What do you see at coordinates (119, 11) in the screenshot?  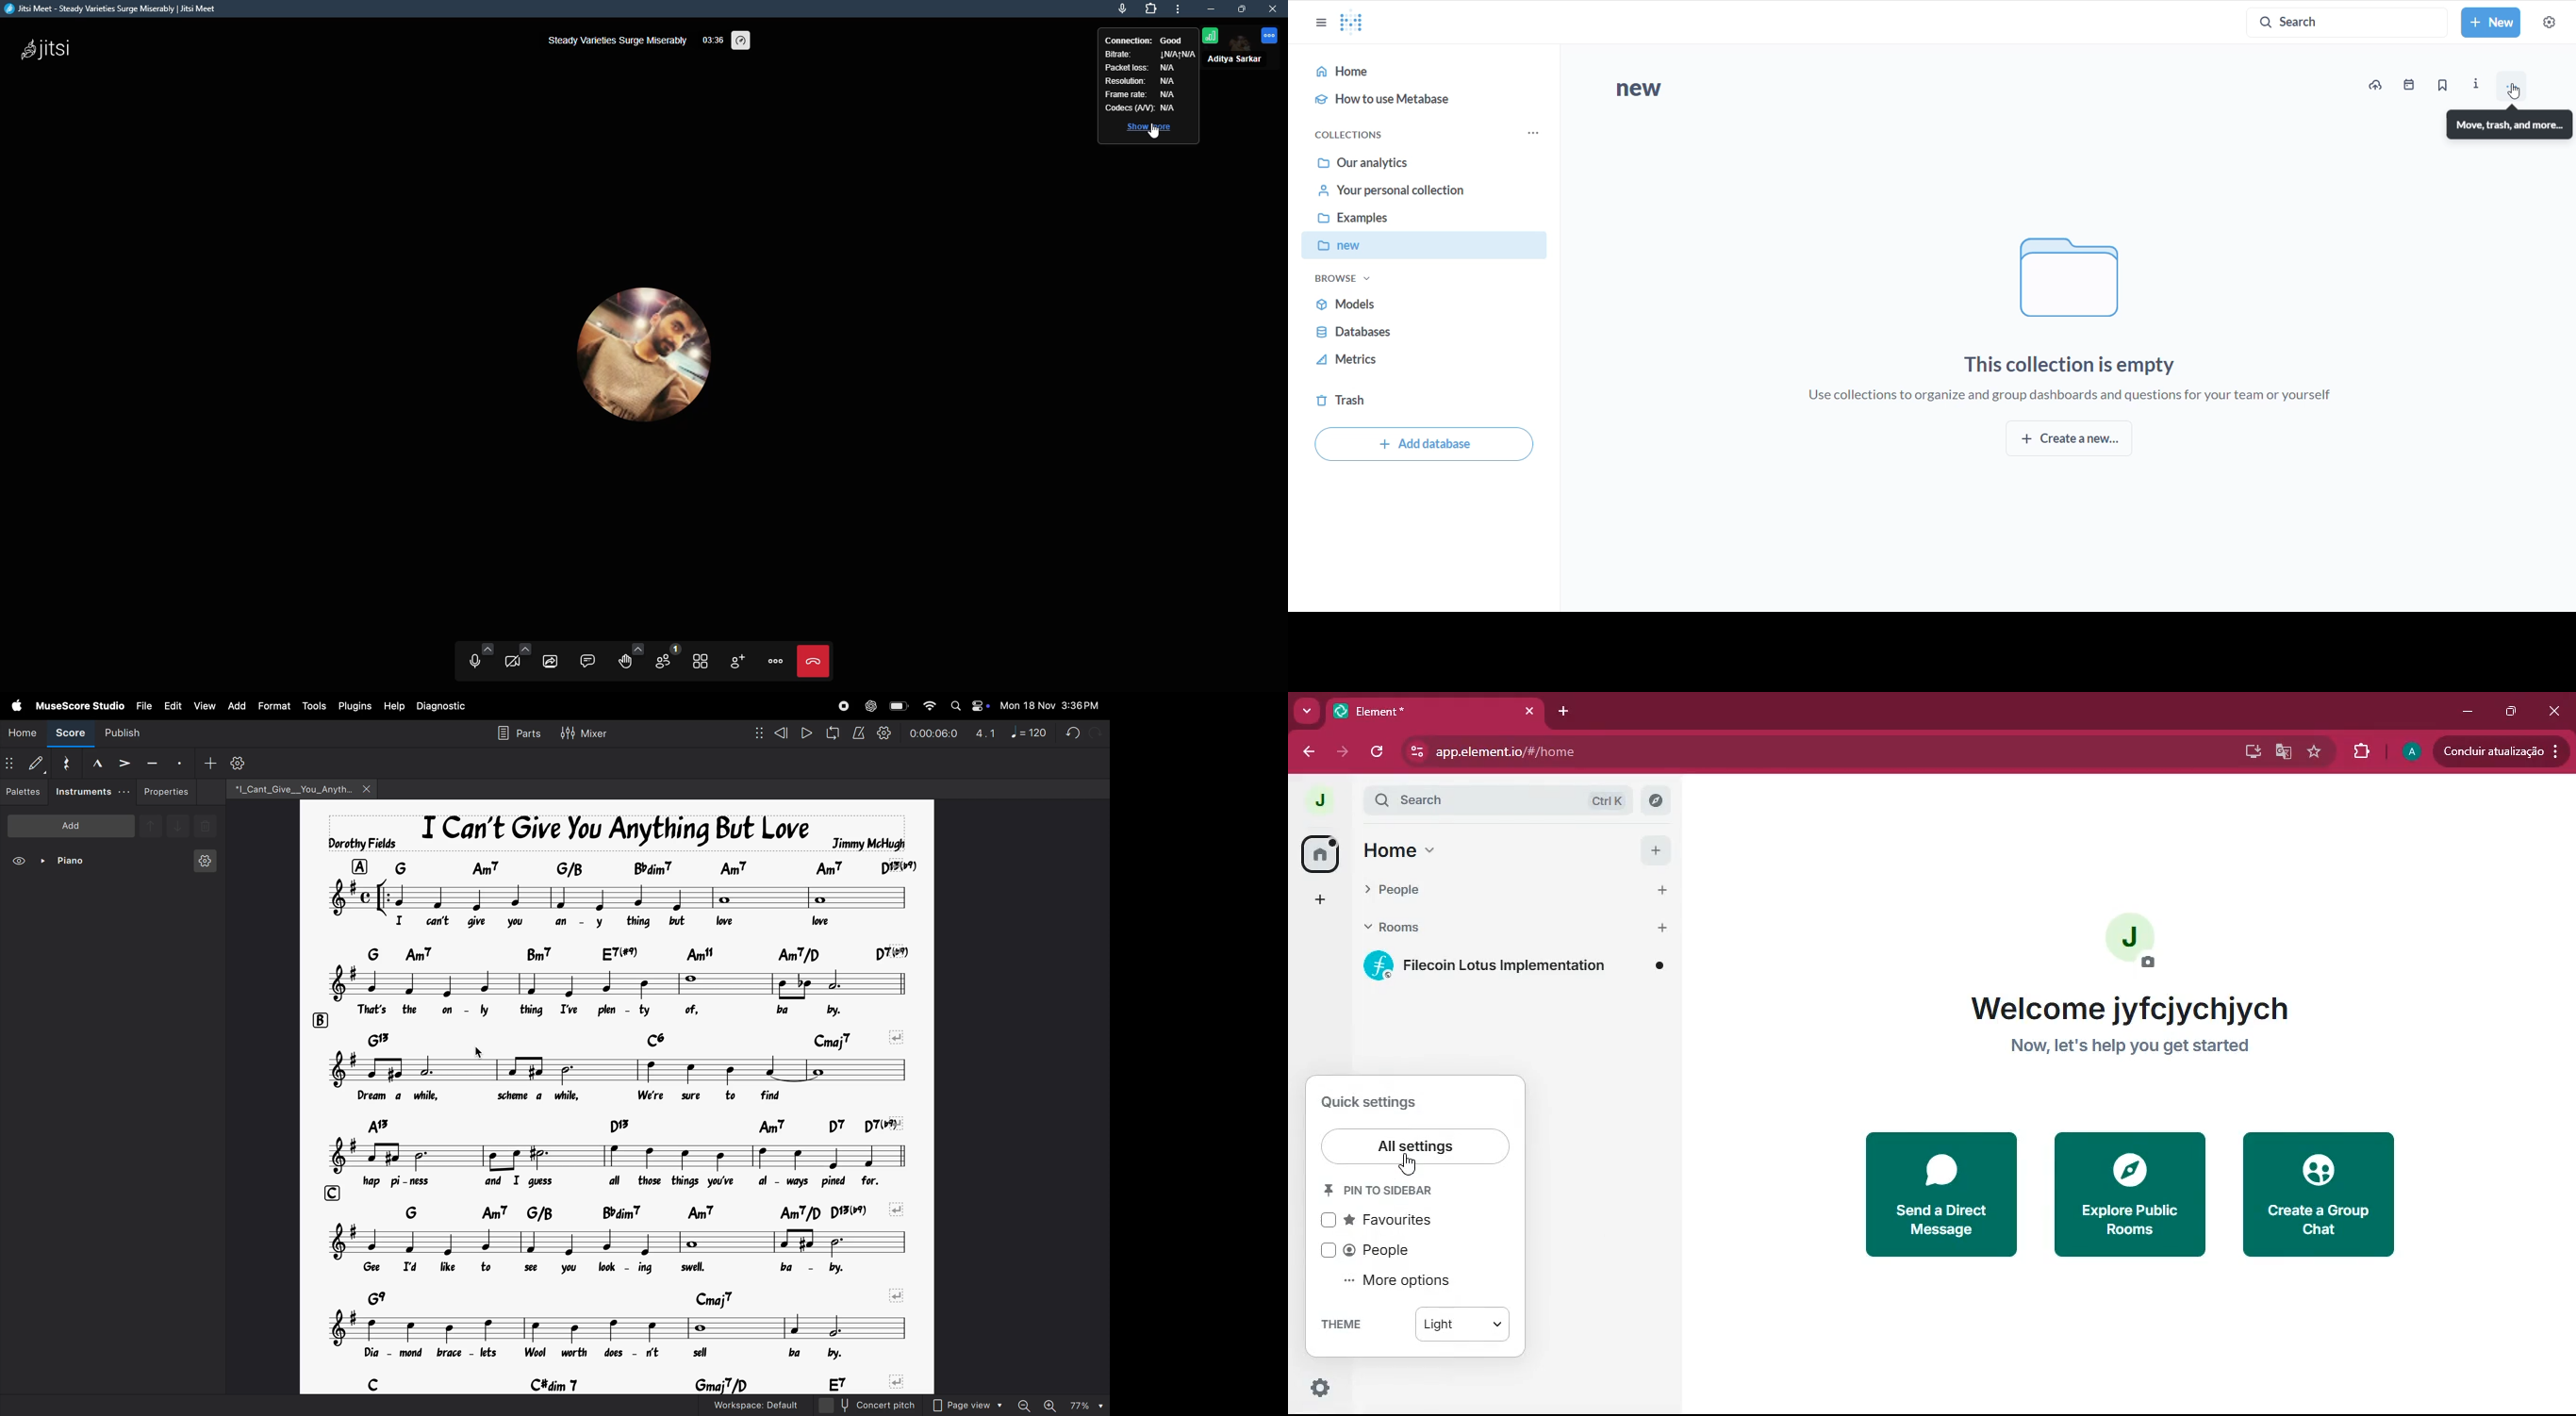 I see `jitsi` at bounding box center [119, 11].